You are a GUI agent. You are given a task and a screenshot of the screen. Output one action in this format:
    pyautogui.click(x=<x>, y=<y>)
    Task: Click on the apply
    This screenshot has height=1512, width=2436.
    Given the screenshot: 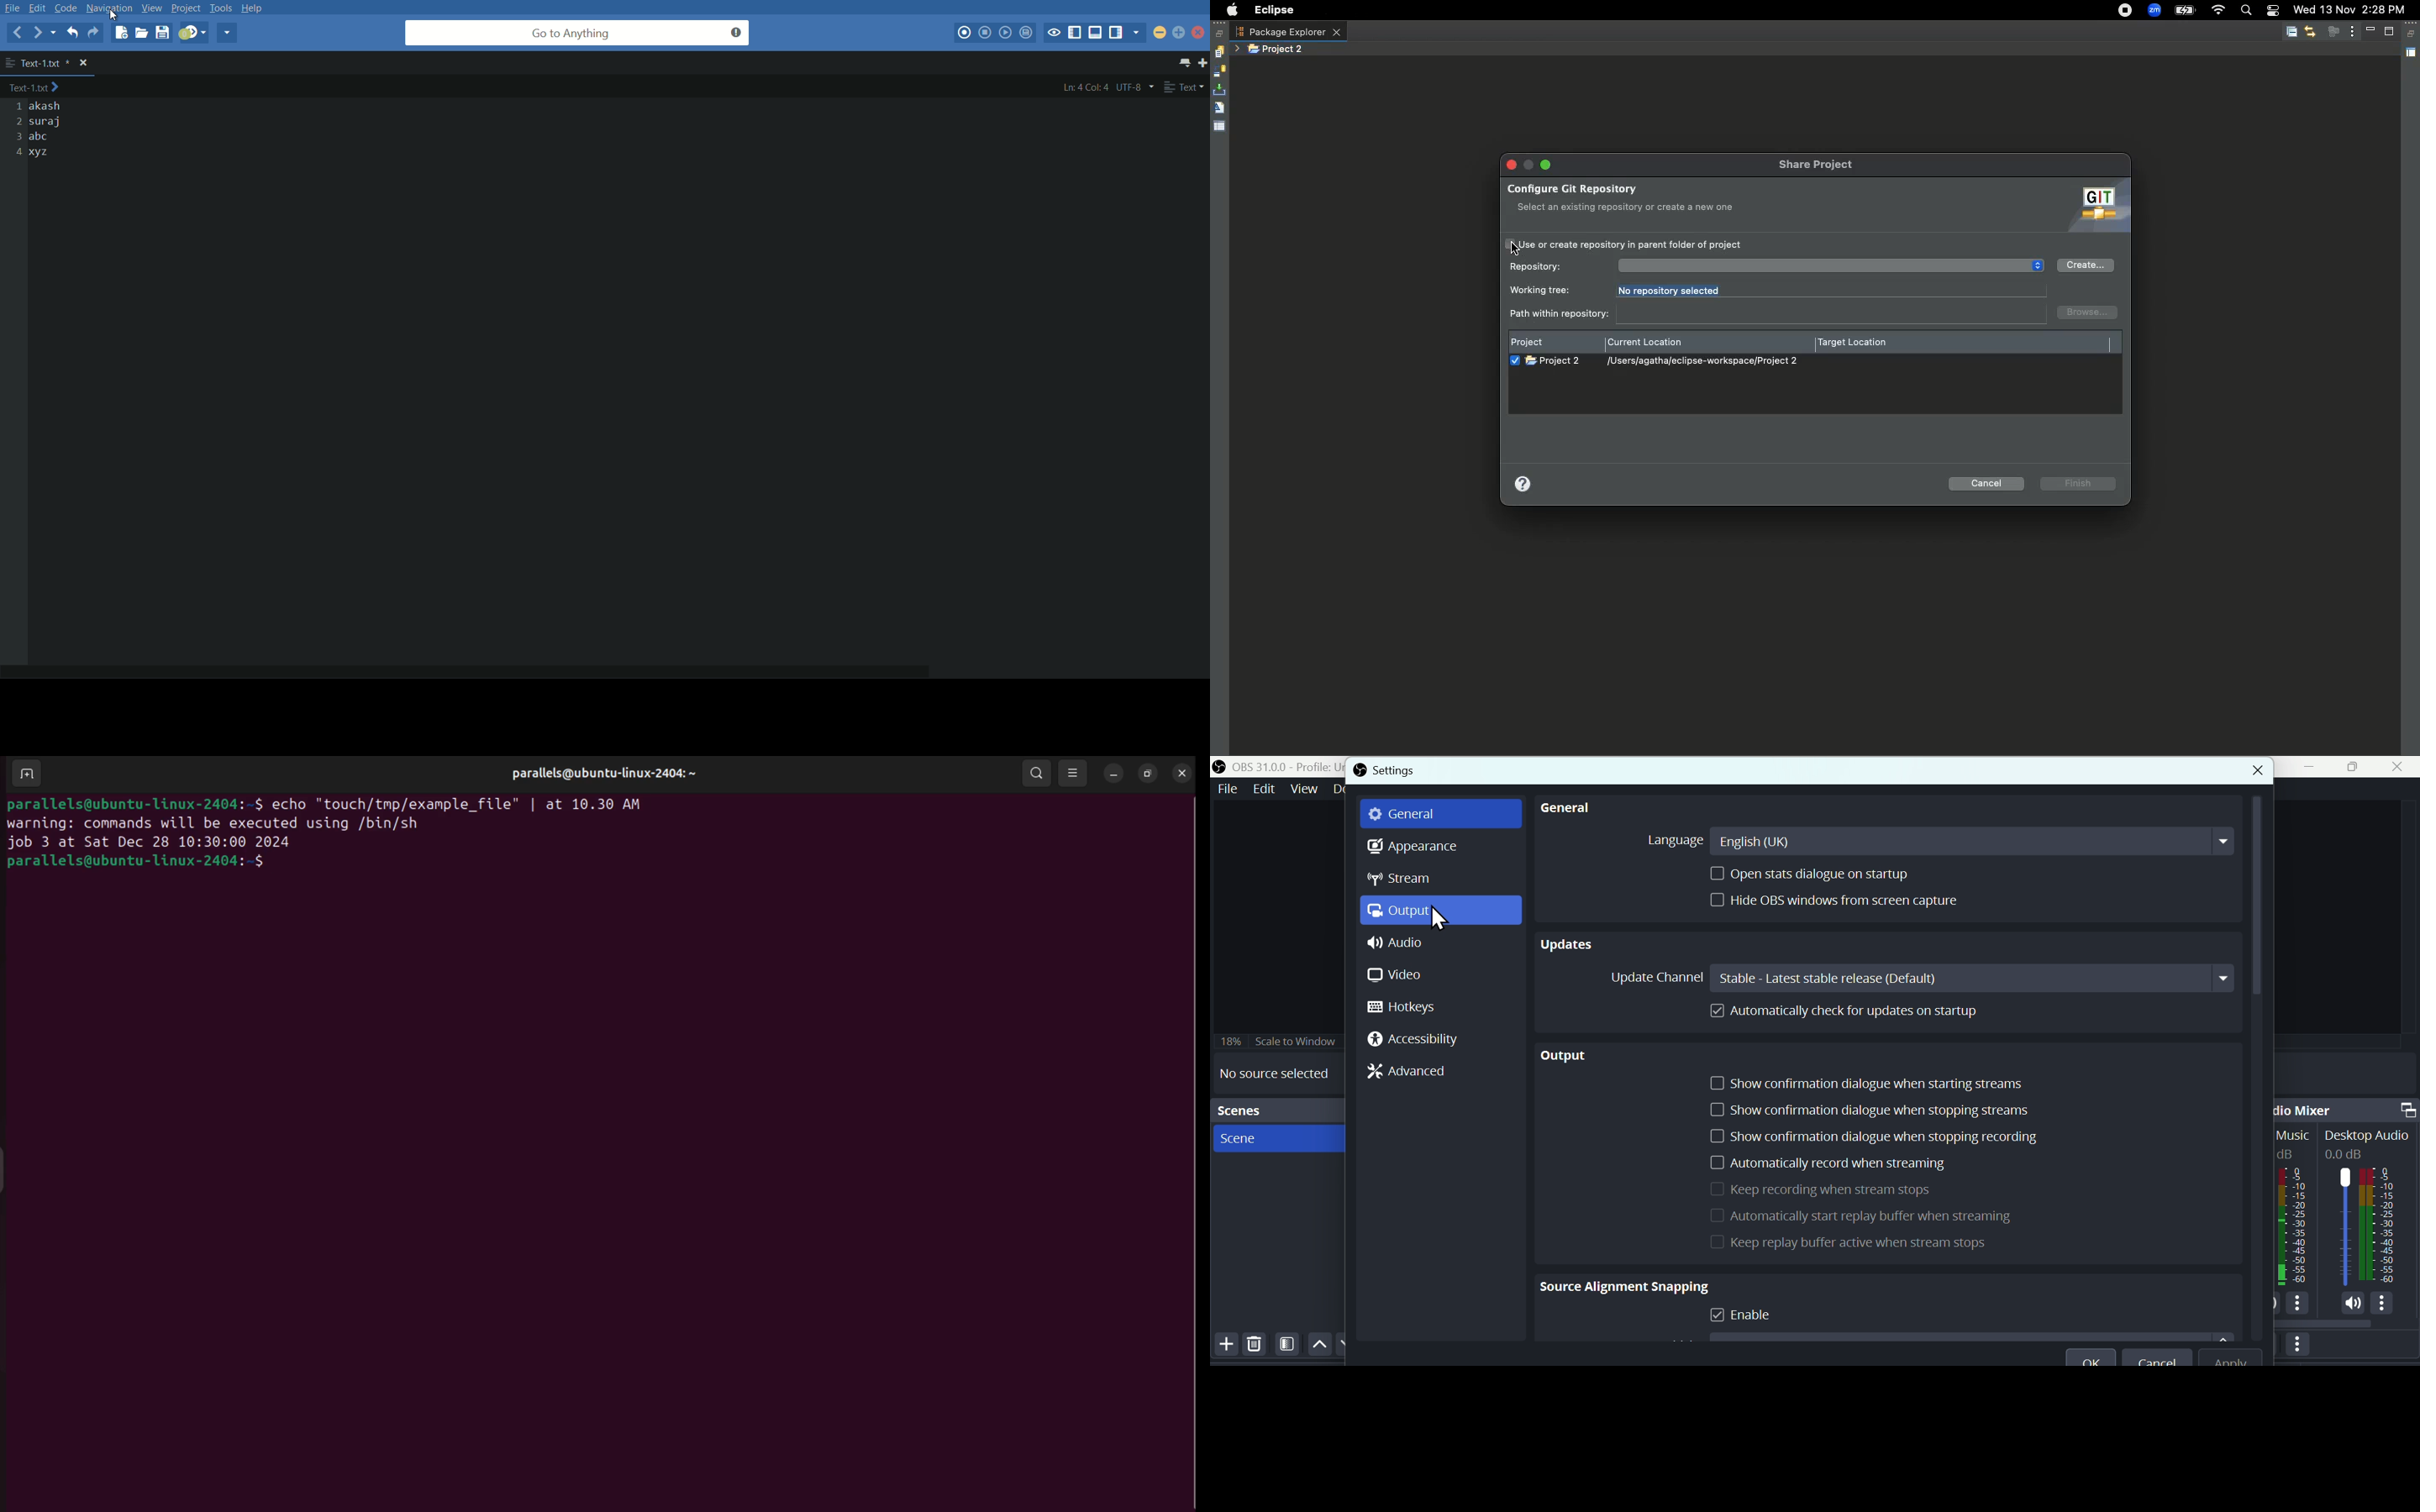 What is the action you would take?
    pyautogui.click(x=2224, y=1357)
    